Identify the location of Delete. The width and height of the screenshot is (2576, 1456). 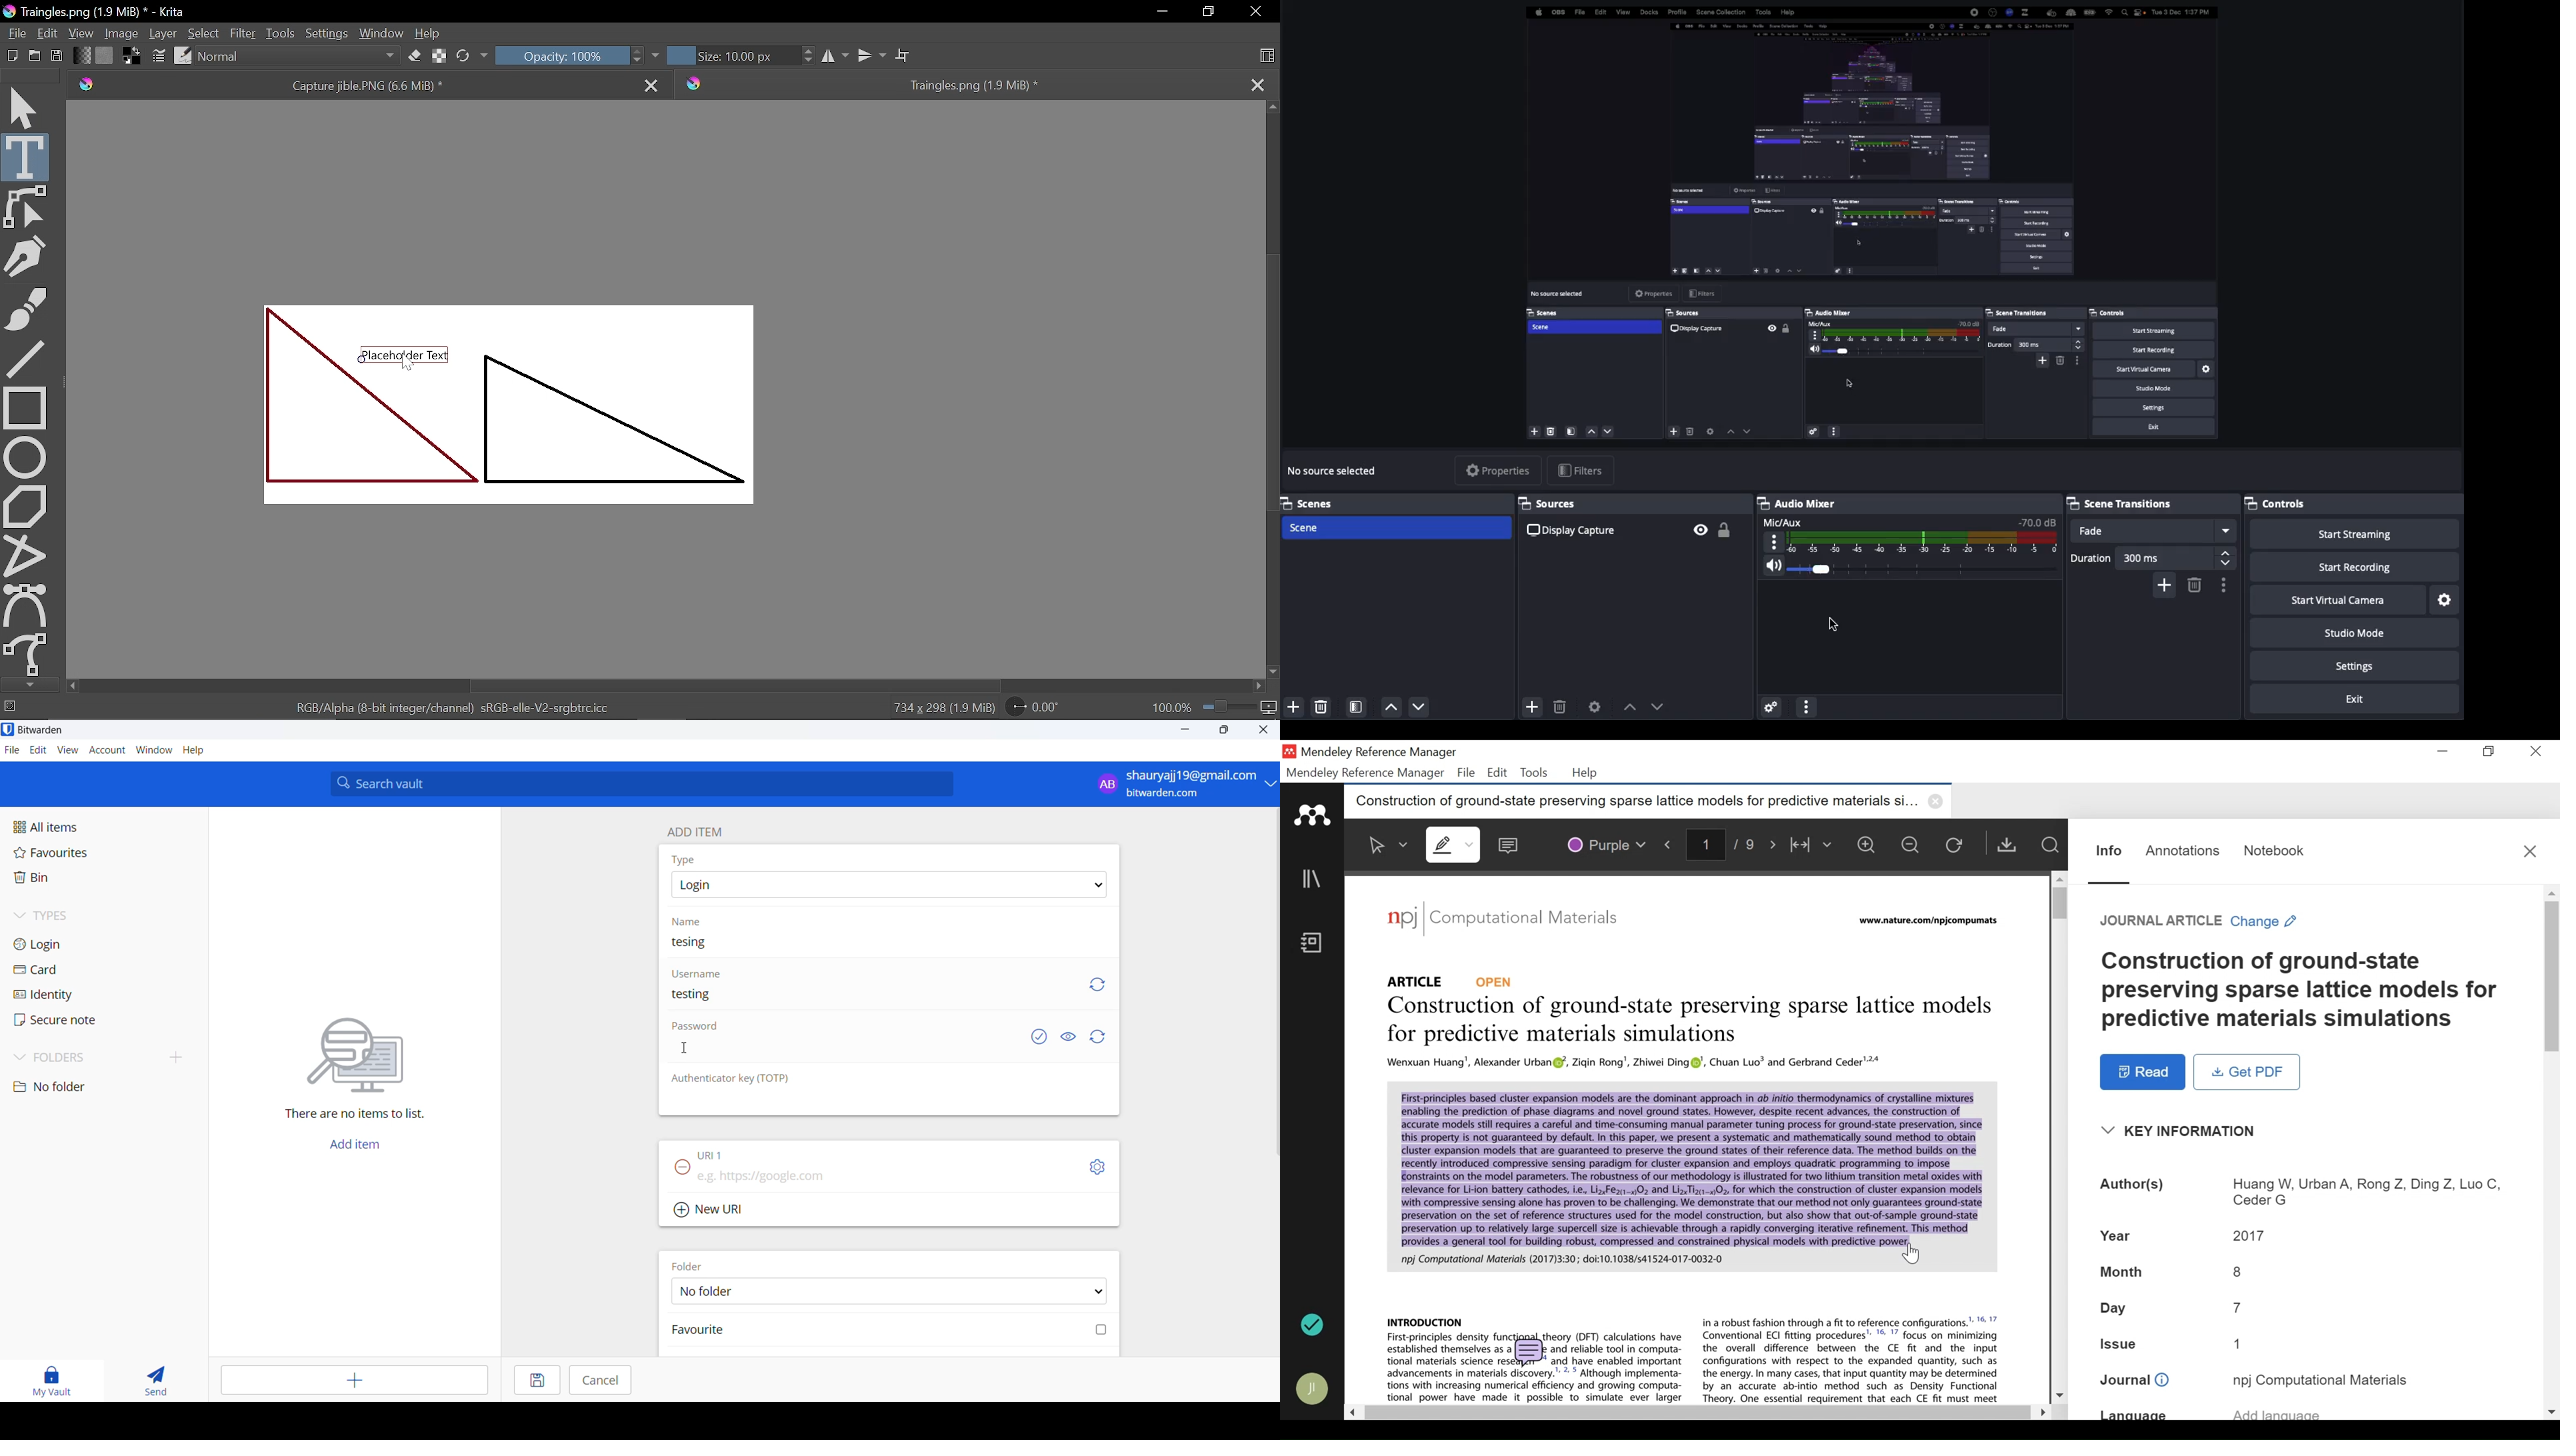
(1559, 707).